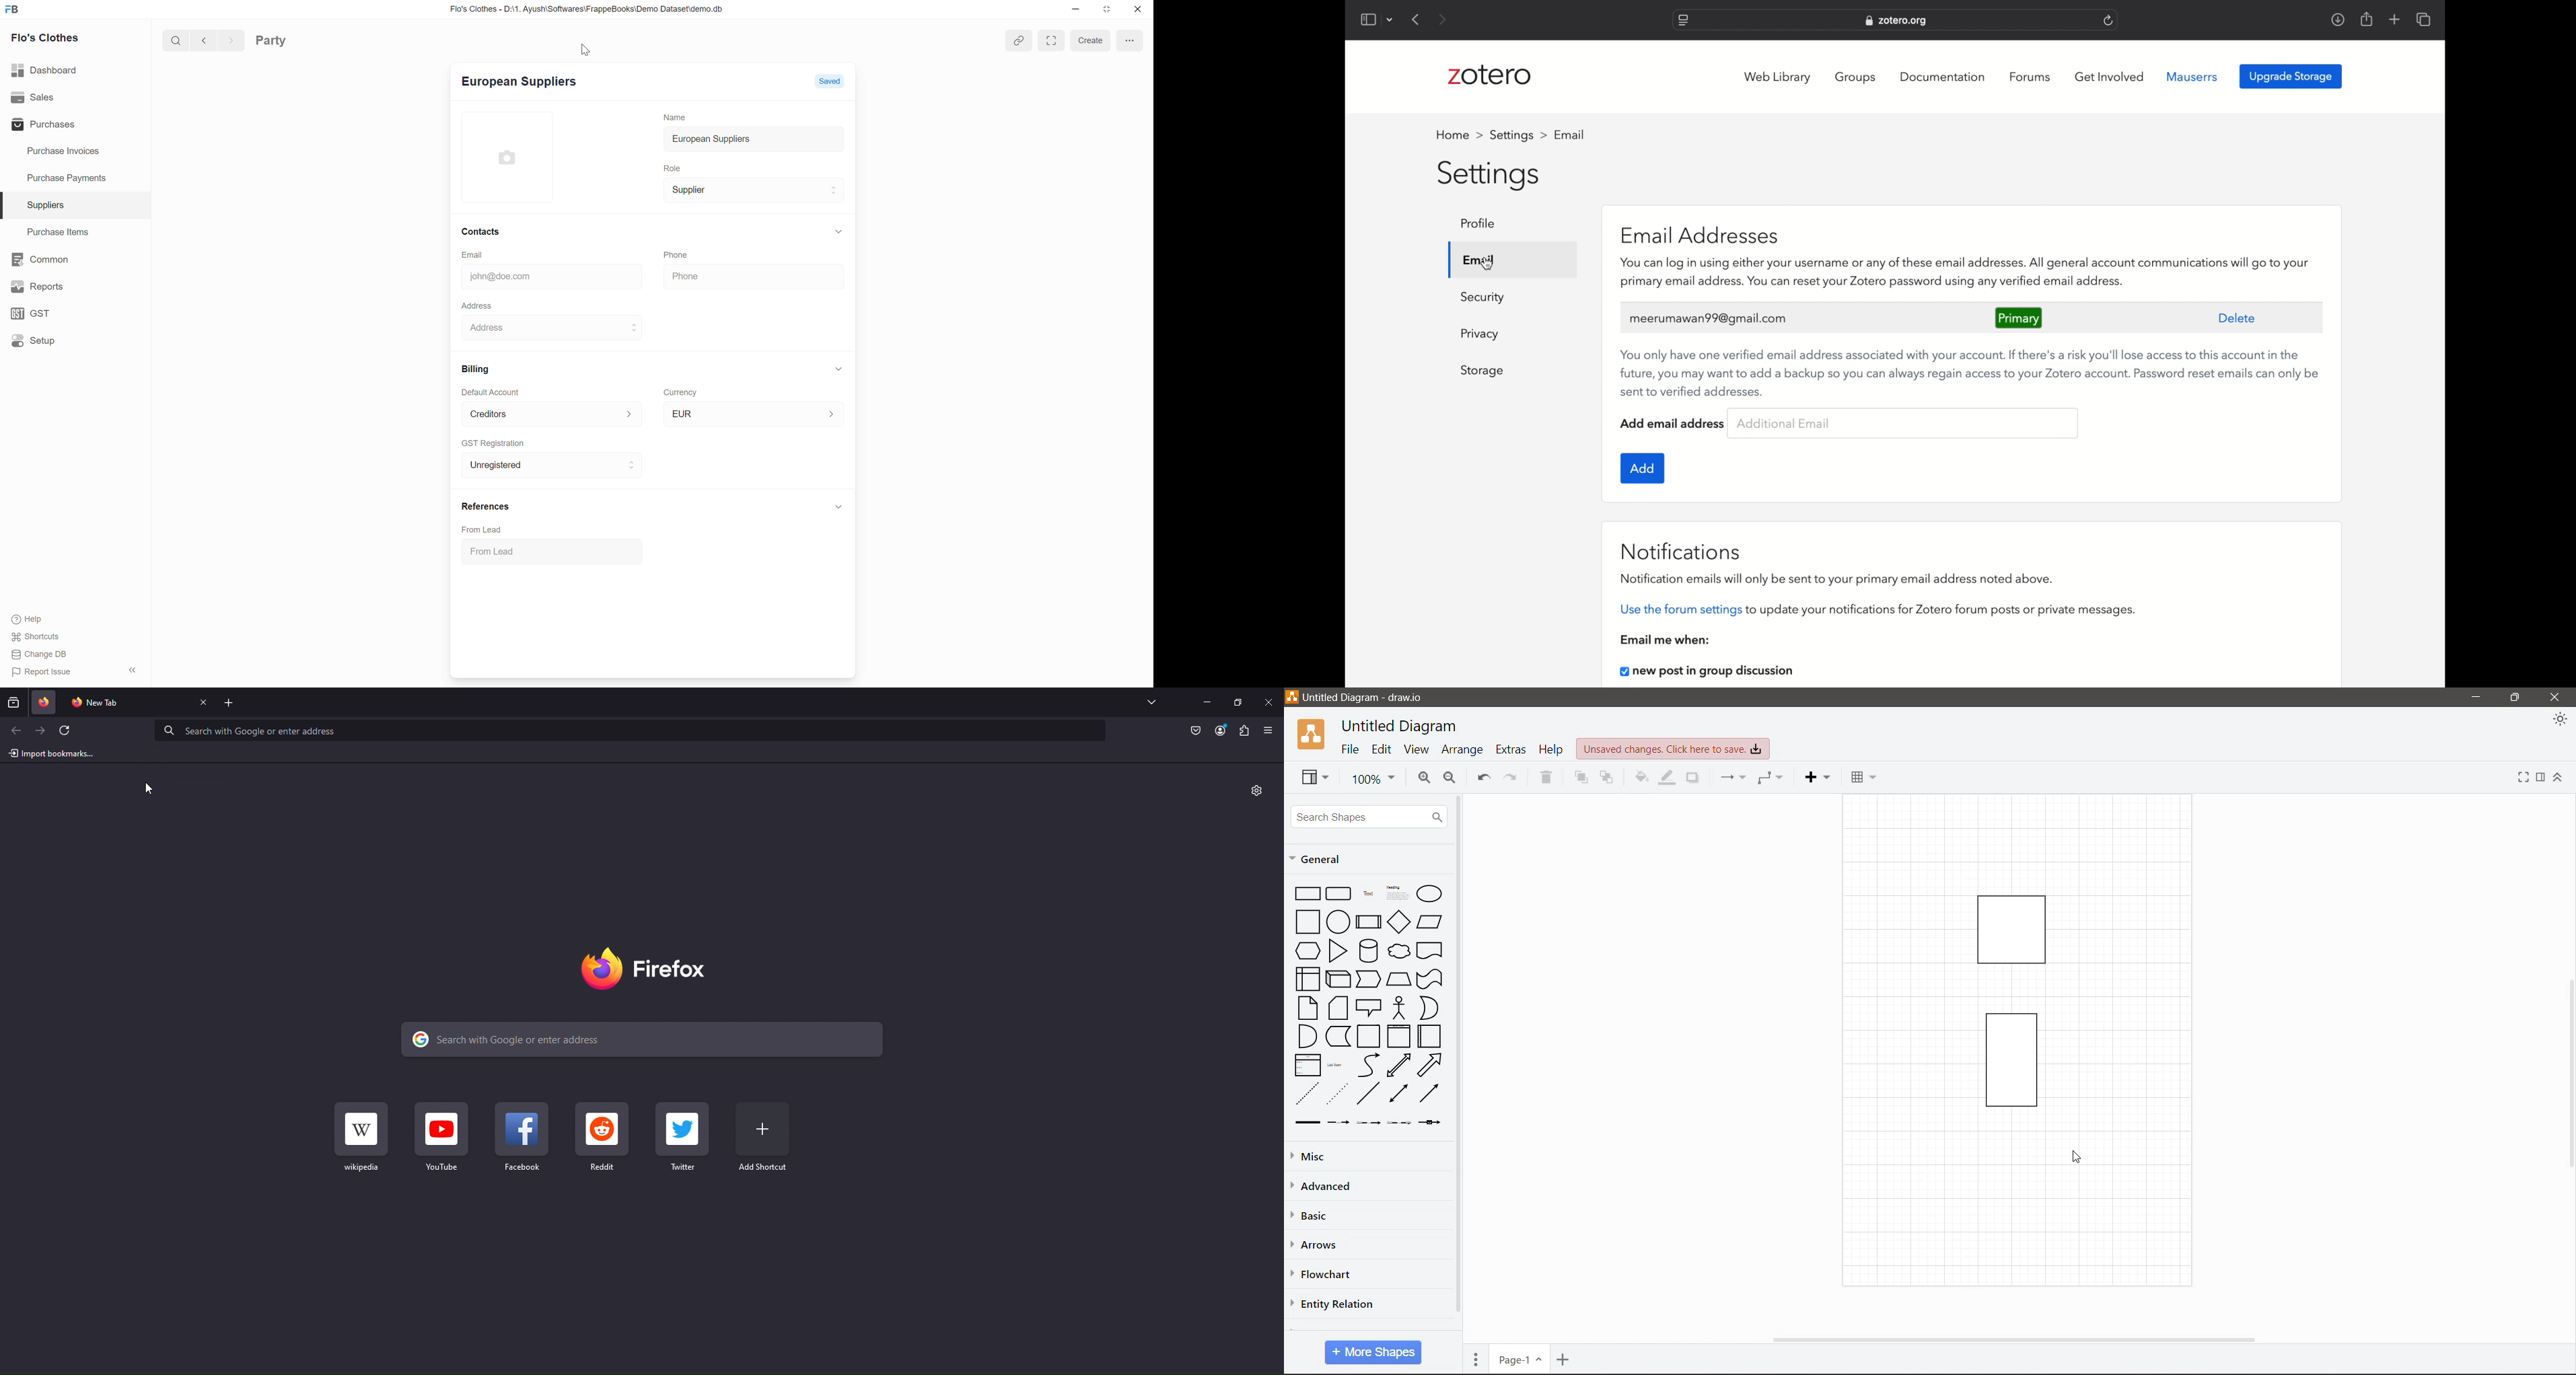 This screenshot has width=2576, height=1400. Describe the element at coordinates (704, 138) in the screenshot. I see `European Suppliers` at that location.